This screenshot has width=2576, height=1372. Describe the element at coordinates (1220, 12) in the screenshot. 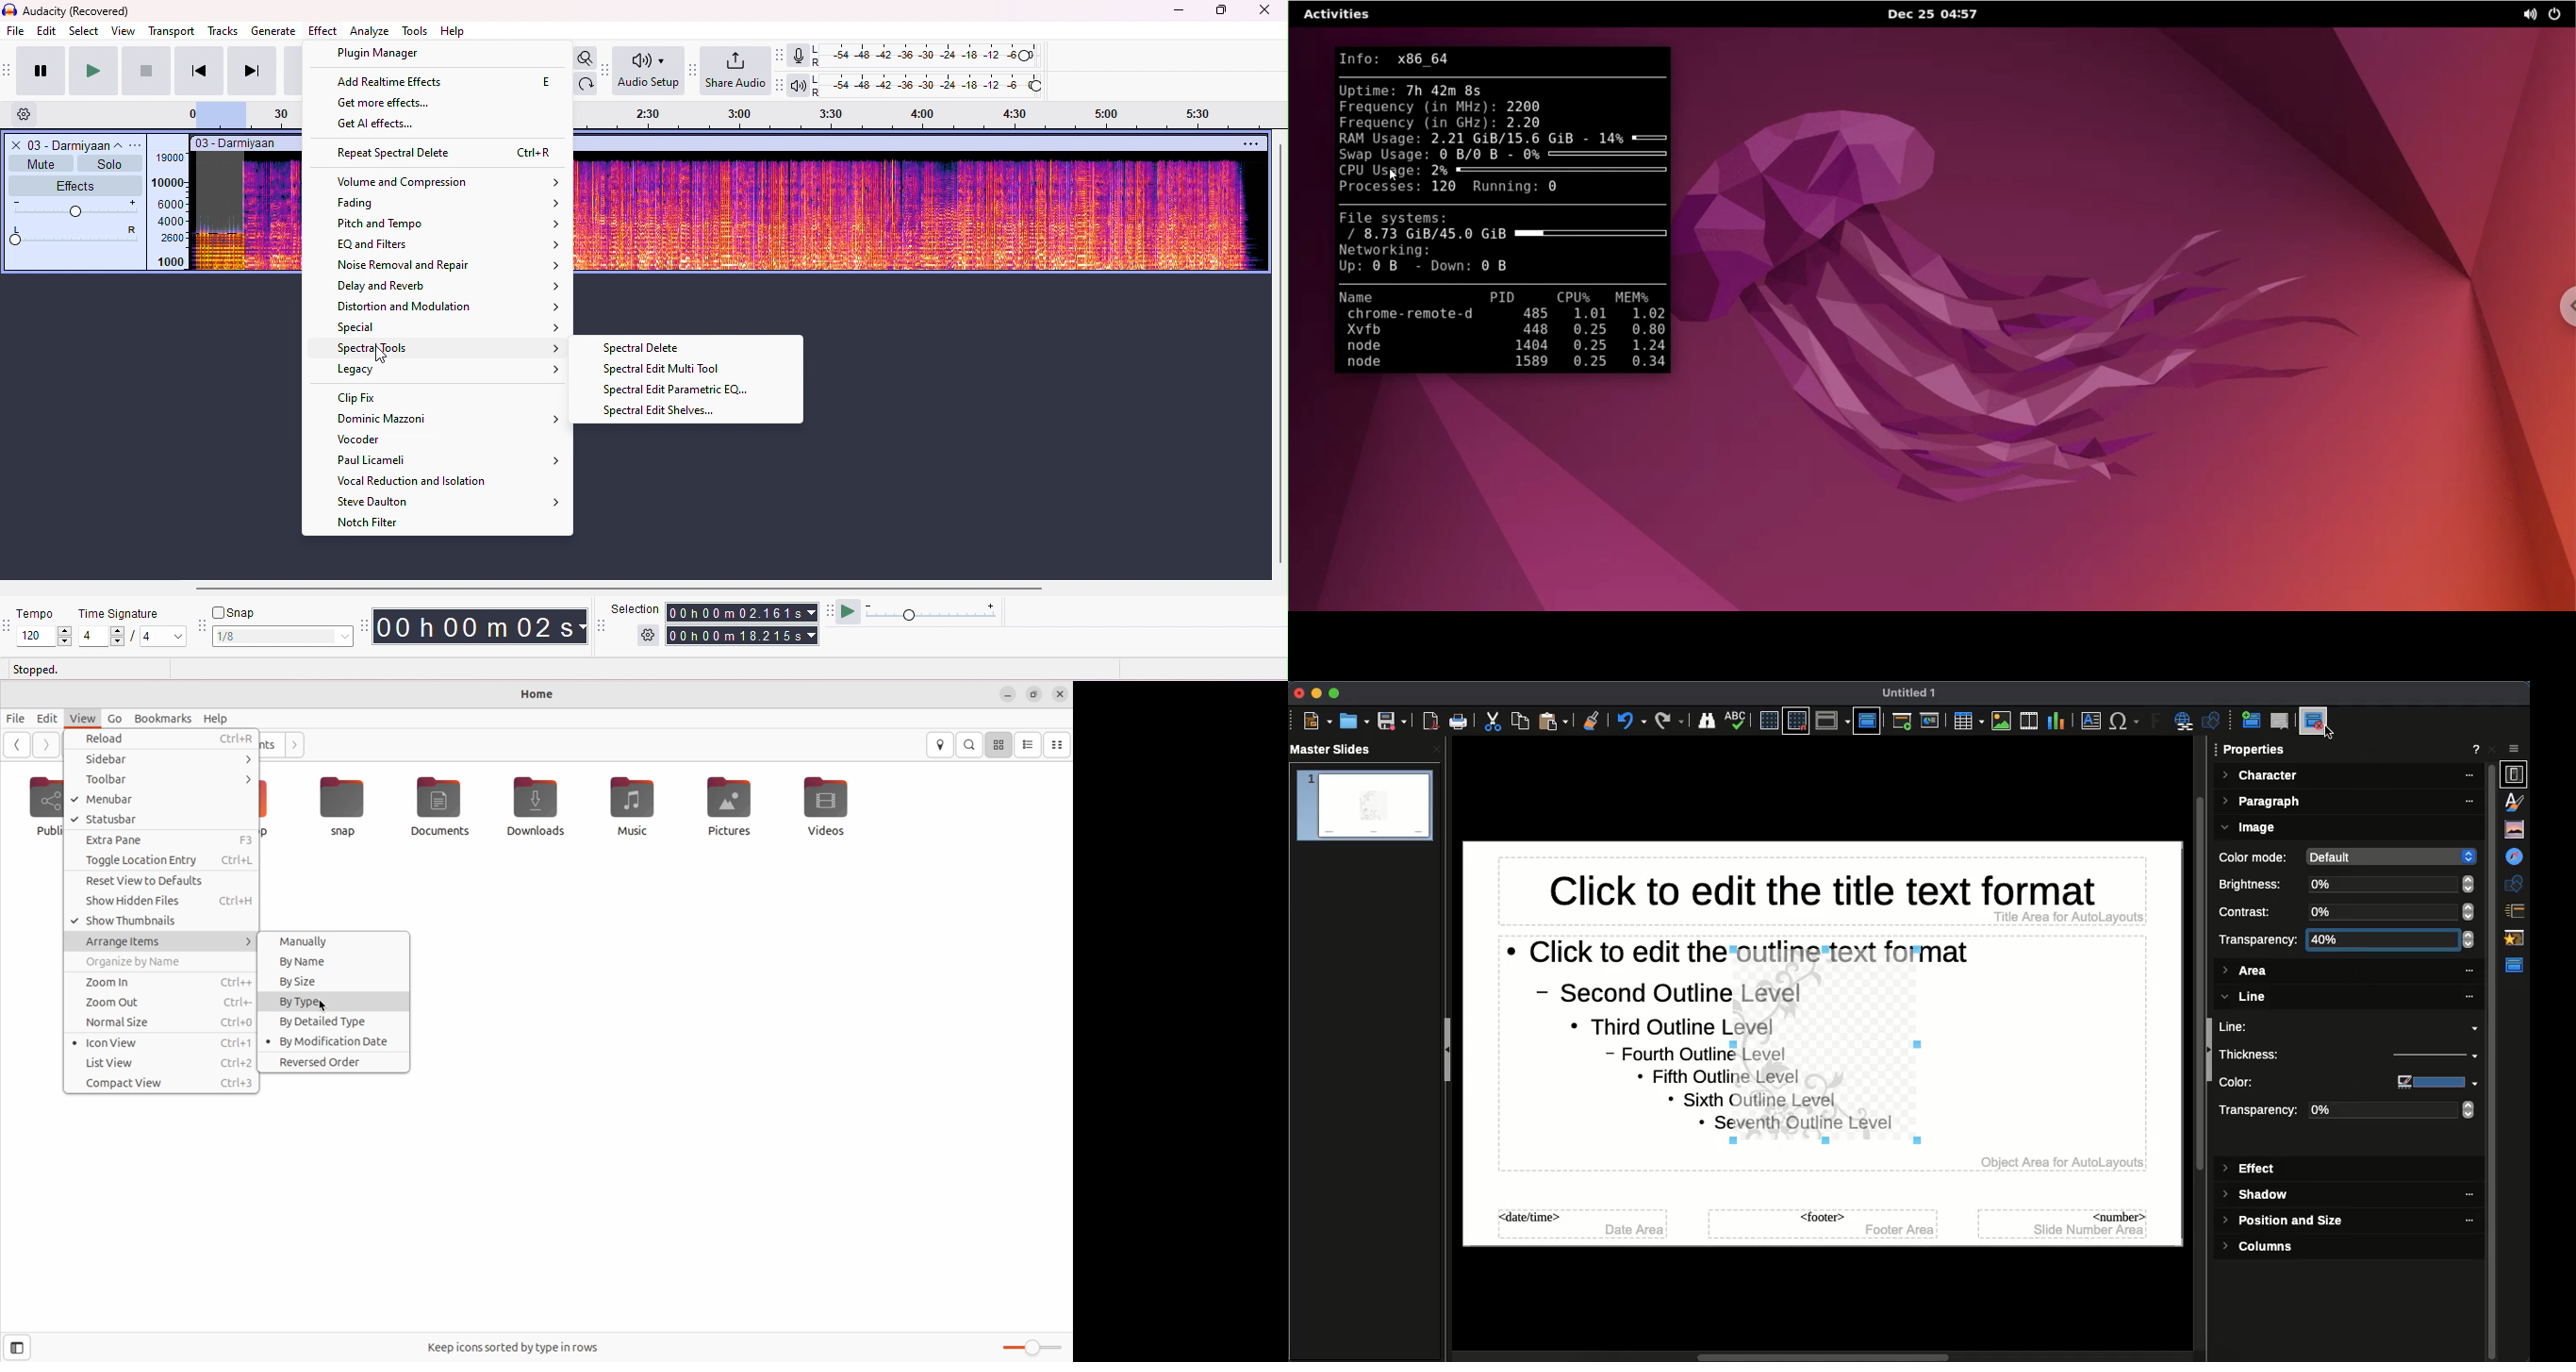

I see `maximize` at that location.